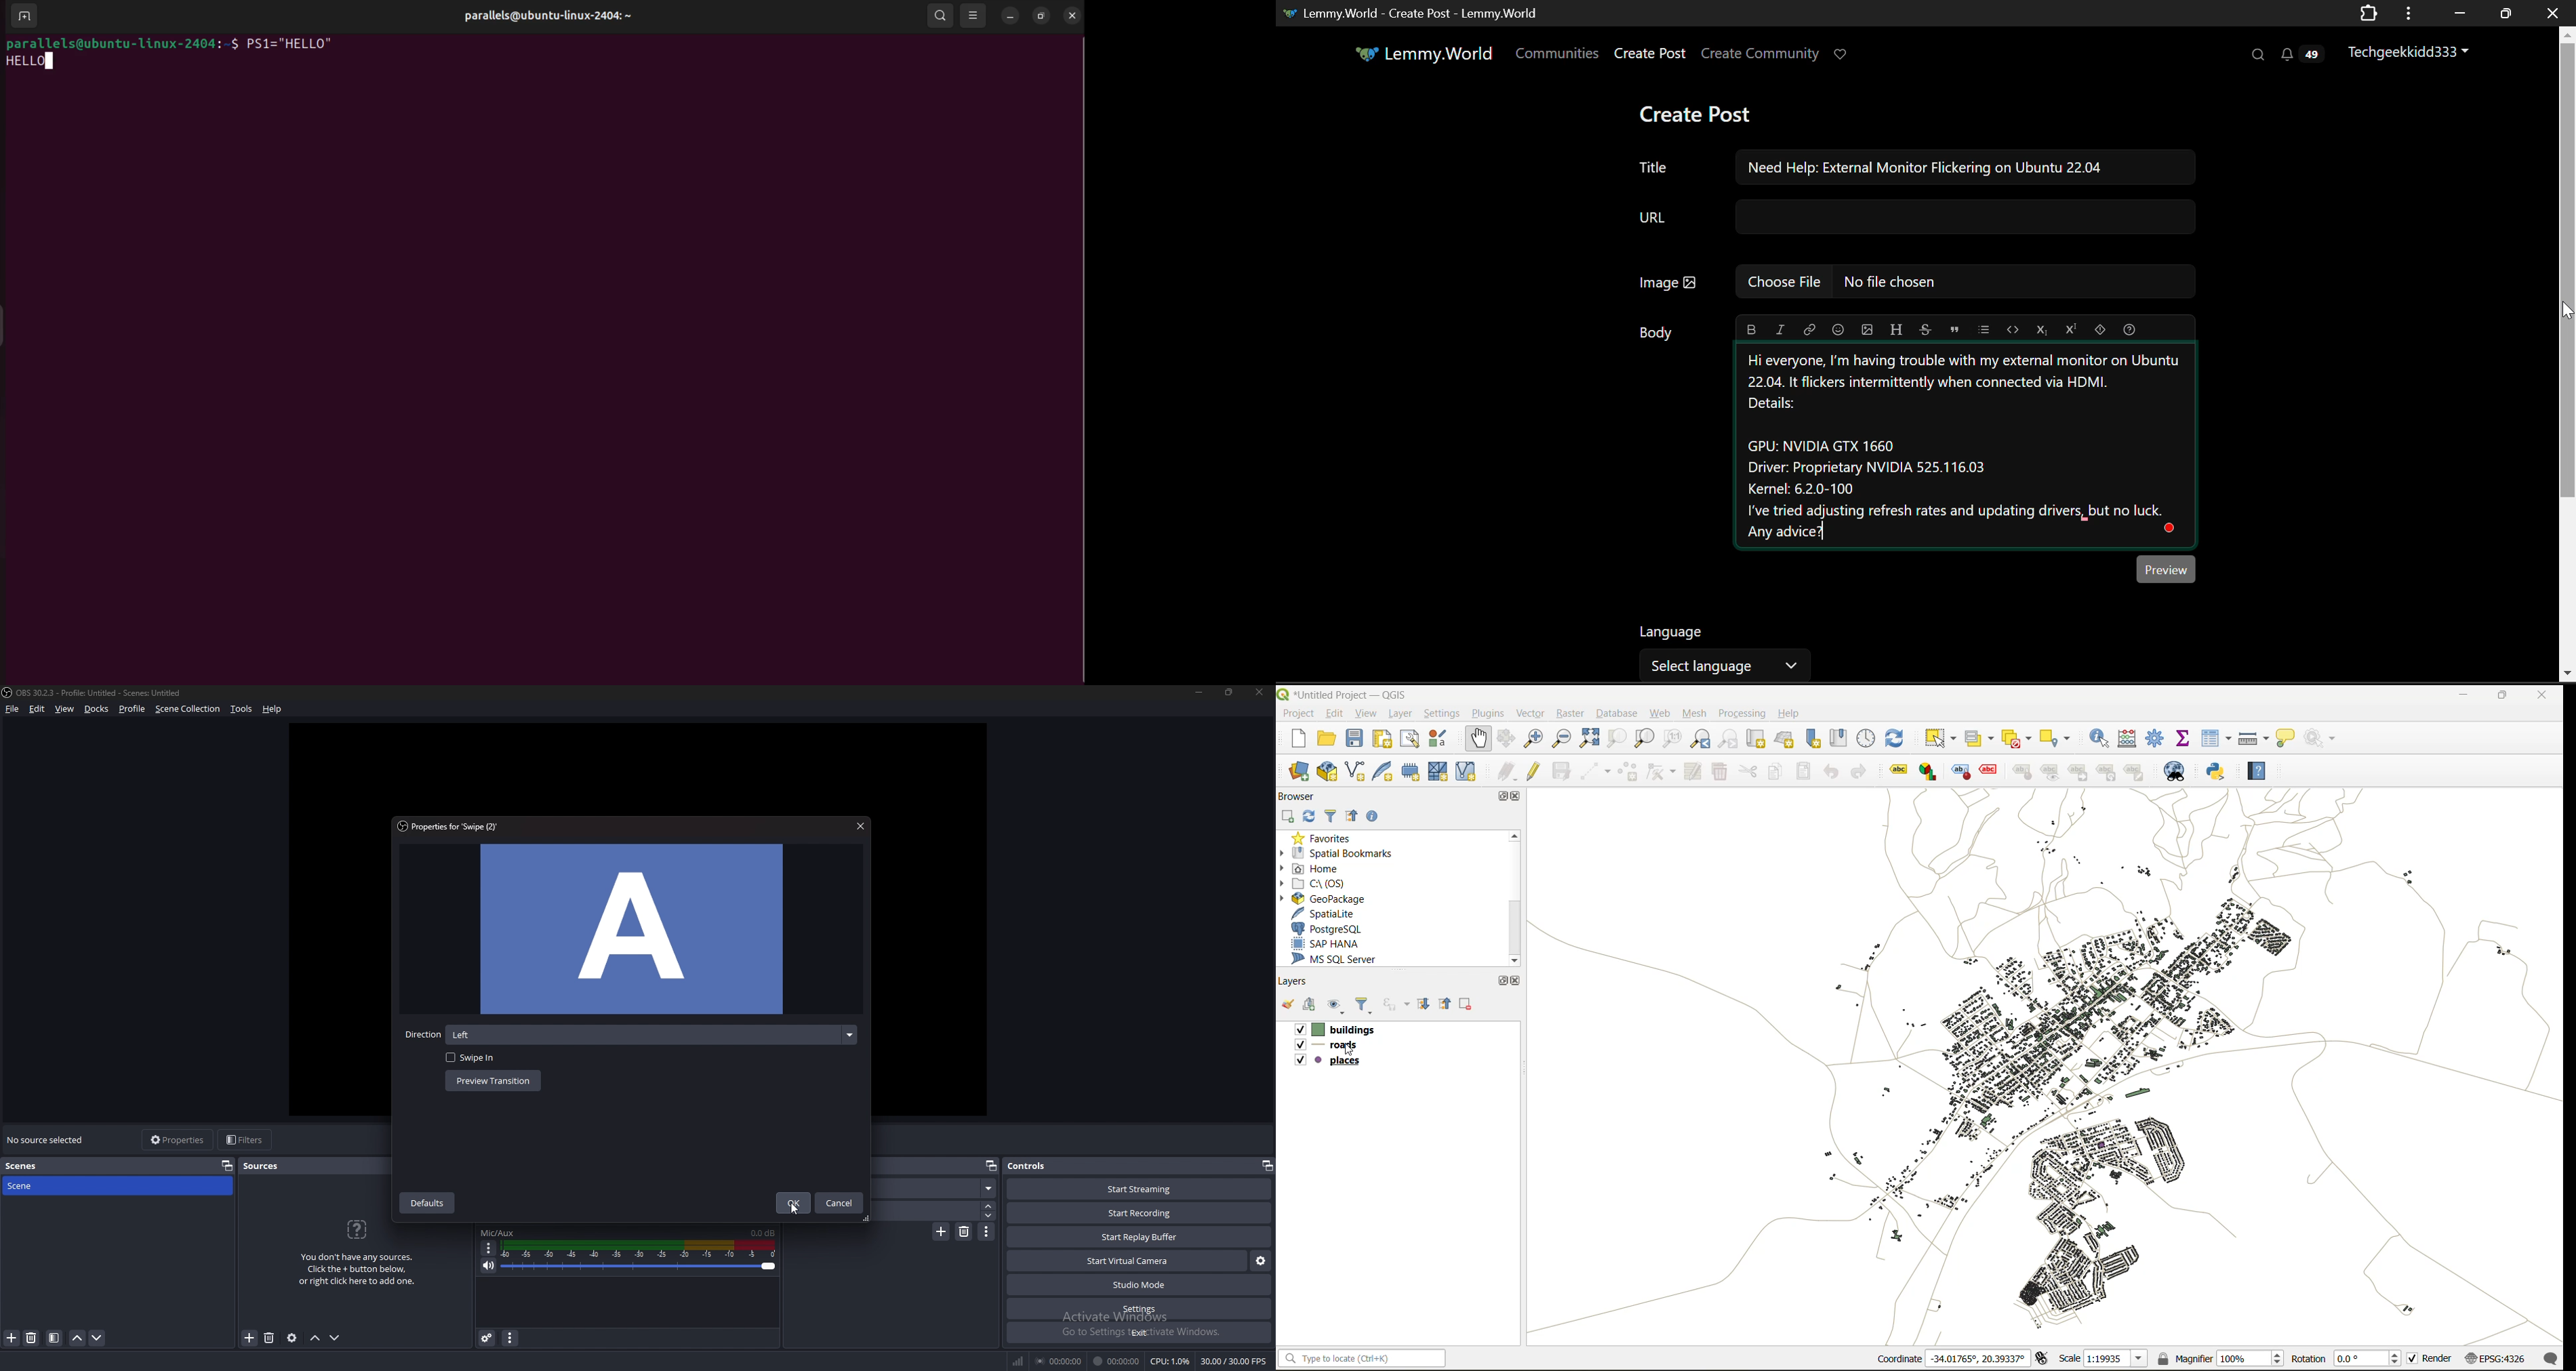  Describe the element at coordinates (1760, 52) in the screenshot. I see `Create Community Page Link` at that location.